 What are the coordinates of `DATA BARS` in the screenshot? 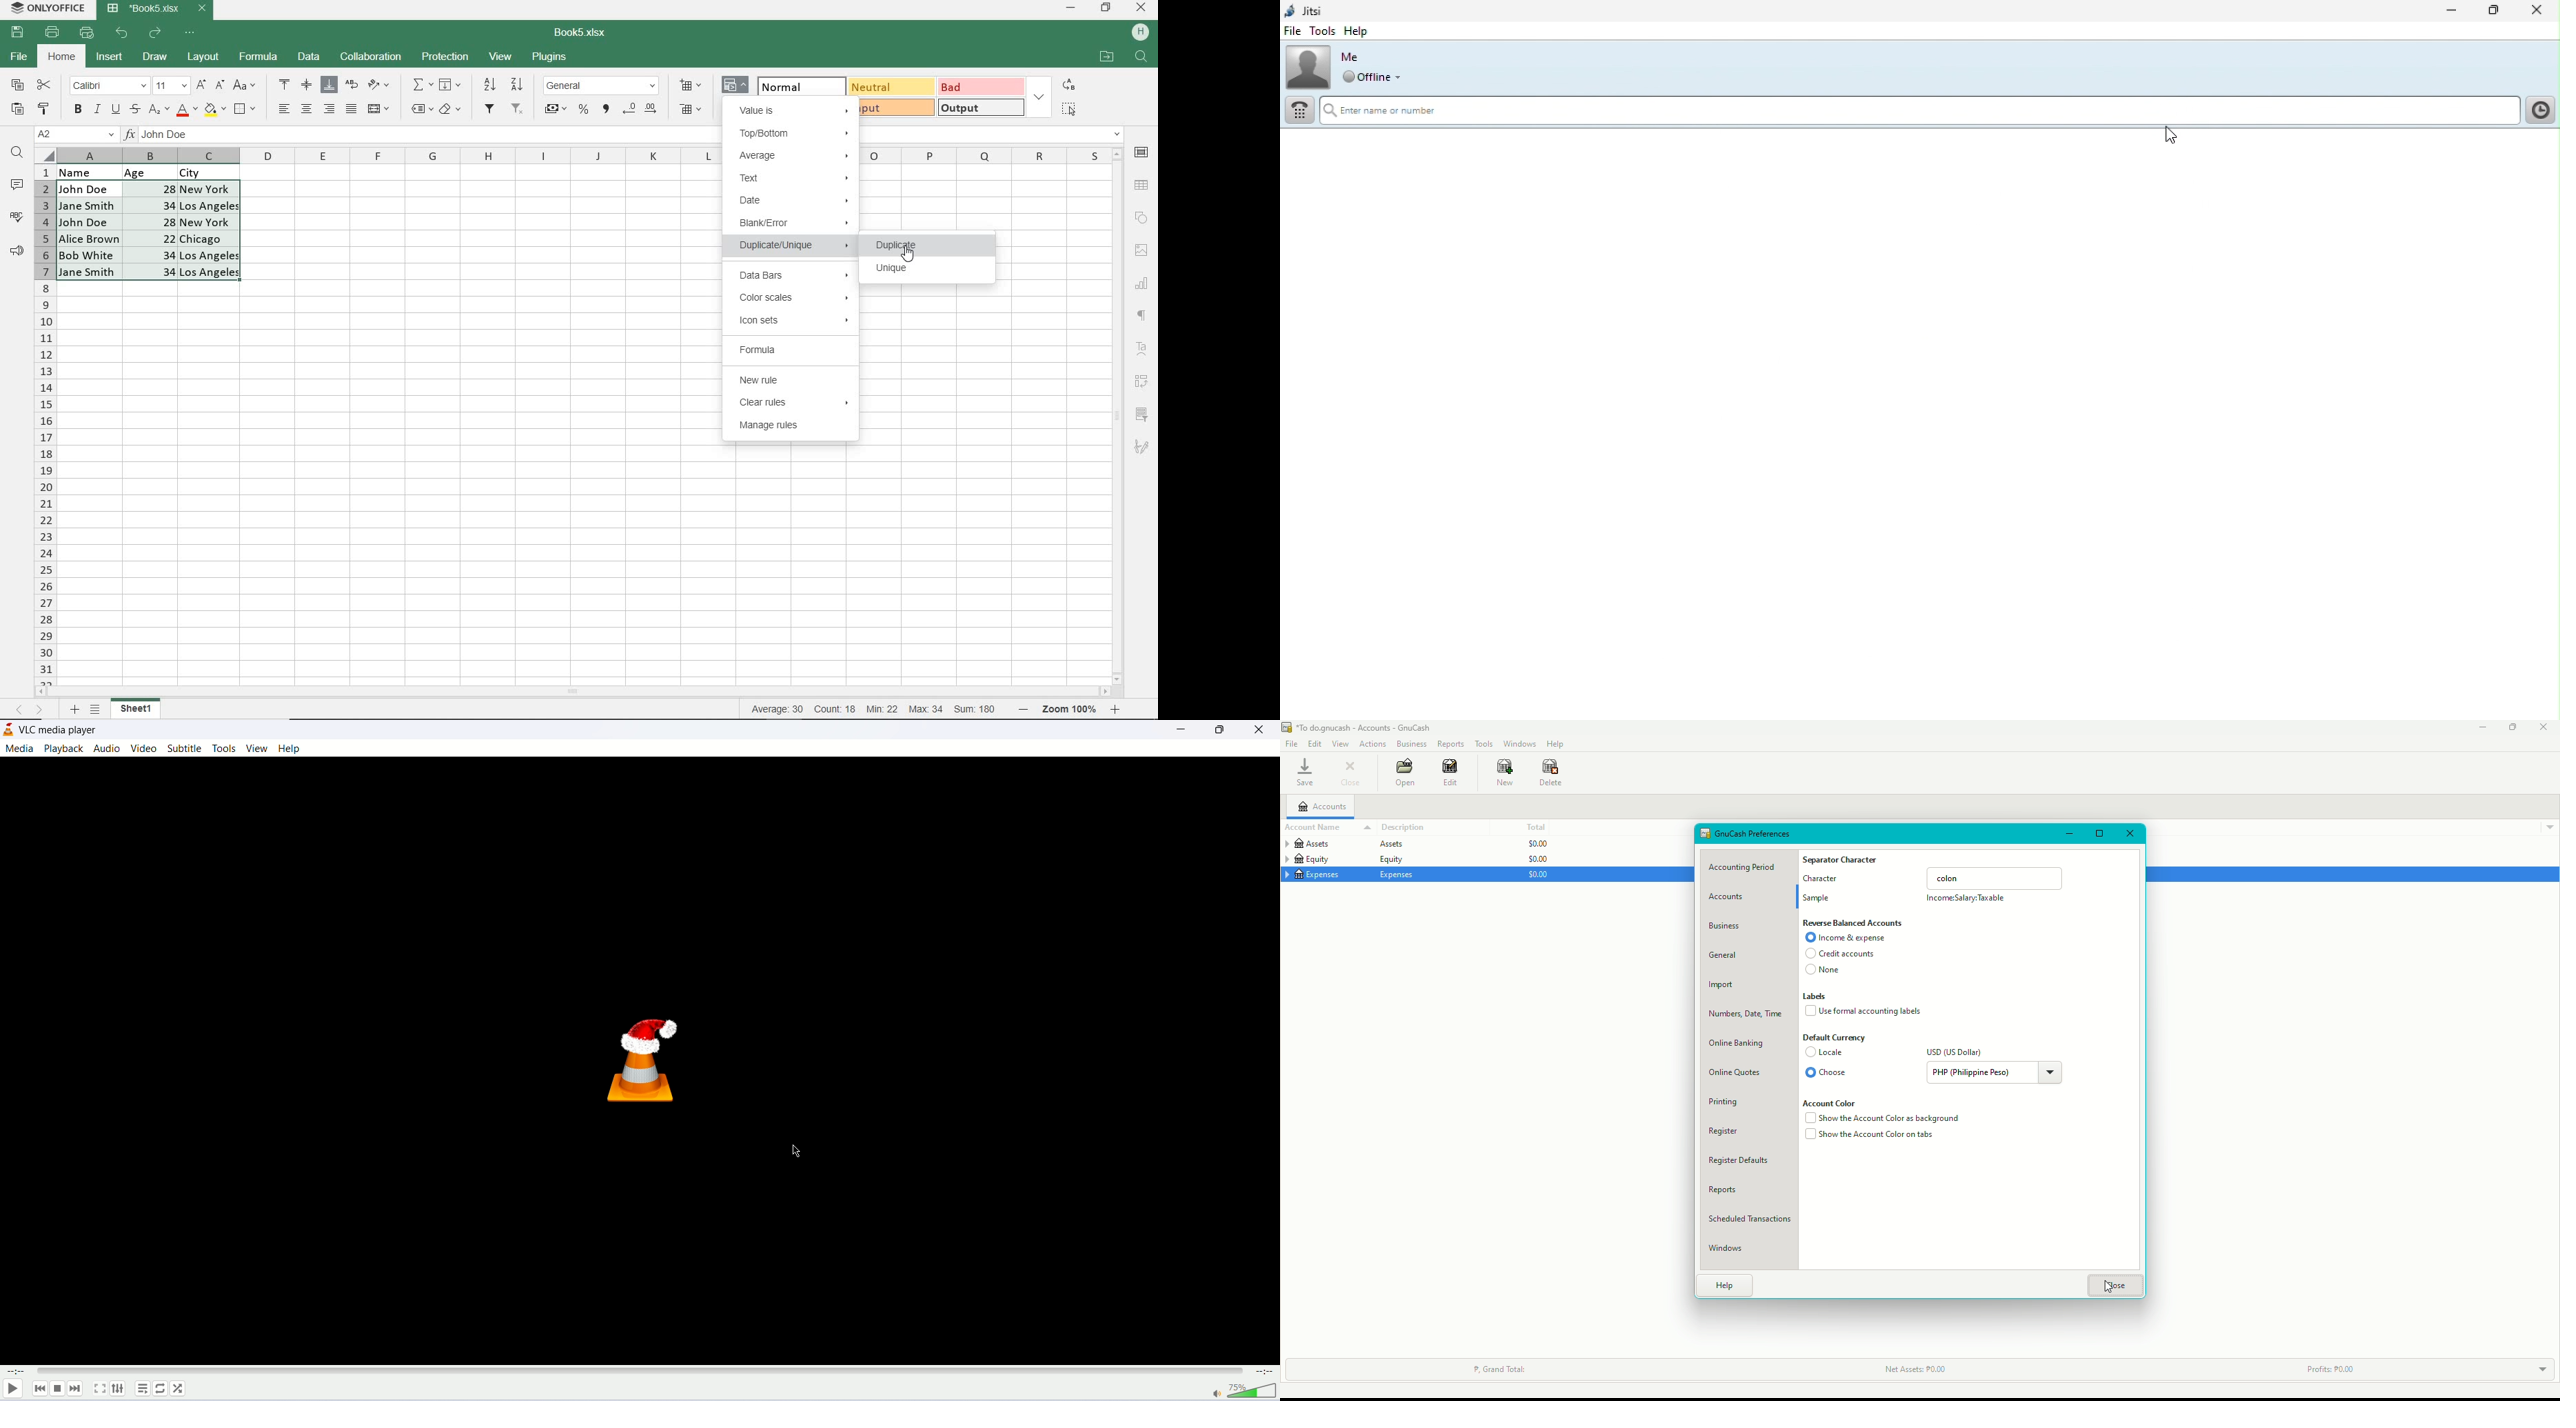 It's located at (791, 276).